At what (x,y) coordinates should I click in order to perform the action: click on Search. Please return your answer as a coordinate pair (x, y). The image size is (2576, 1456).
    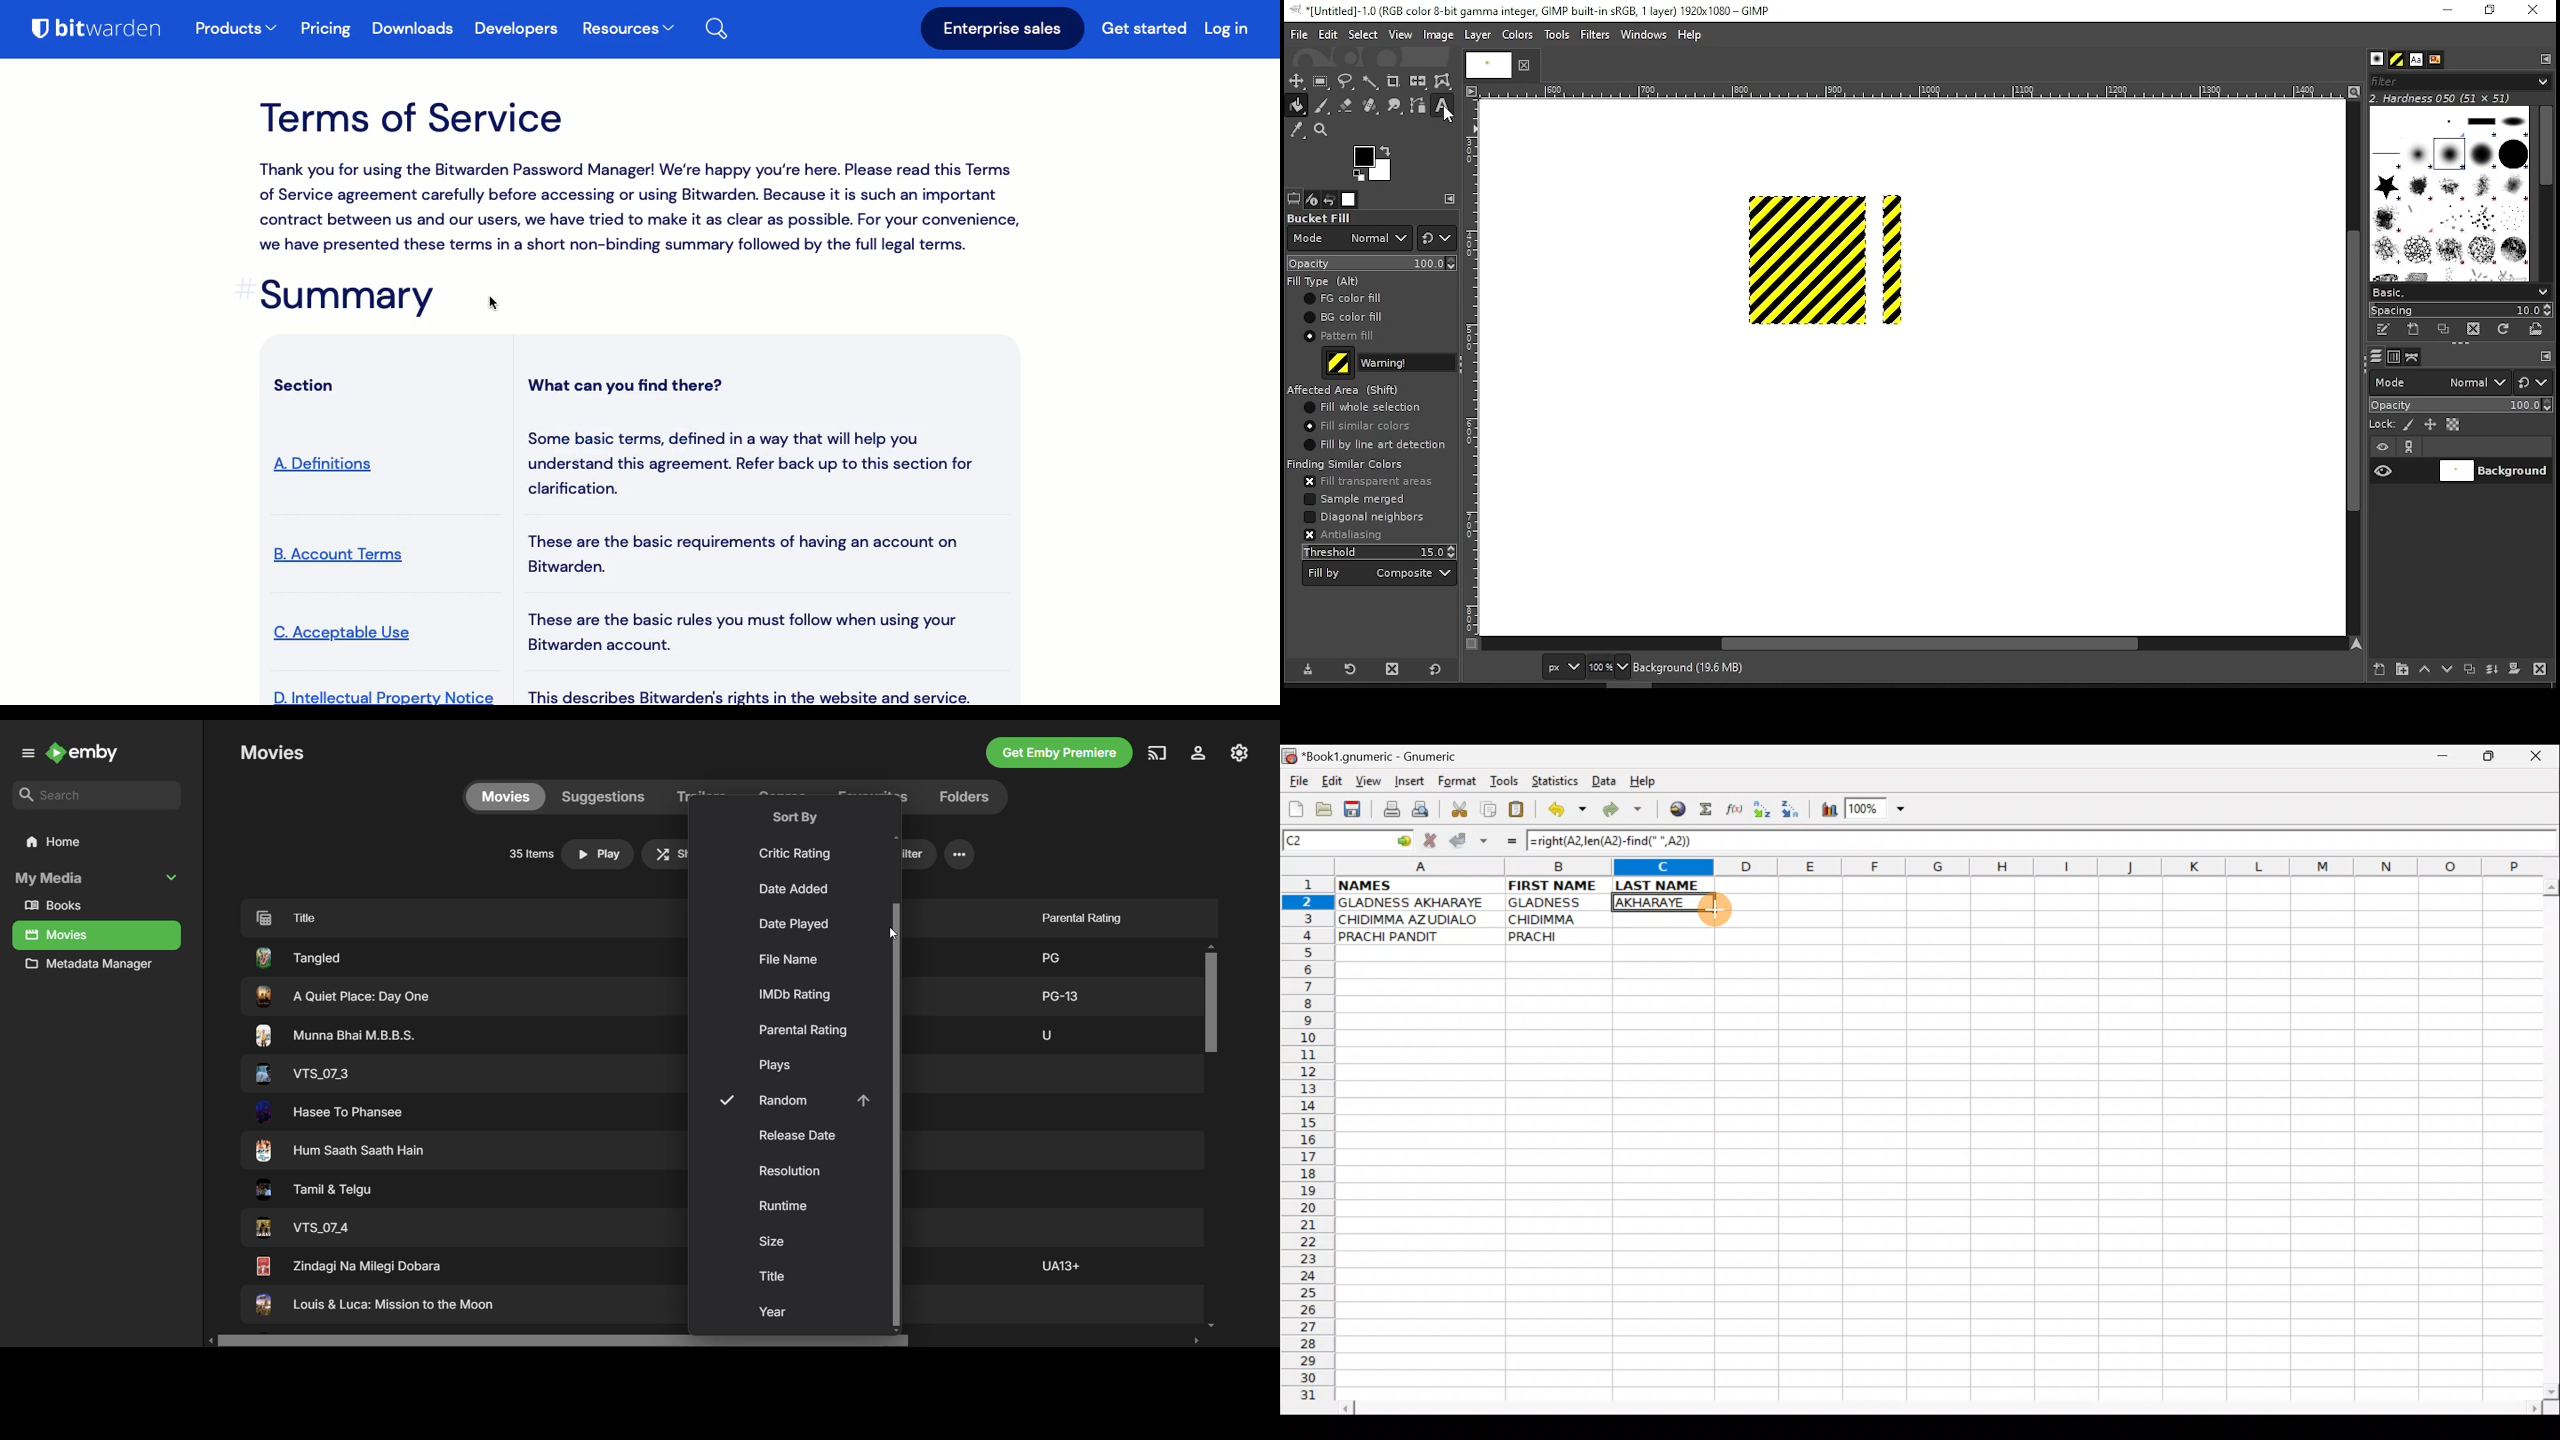
    Looking at the image, I should click on (726, 26).